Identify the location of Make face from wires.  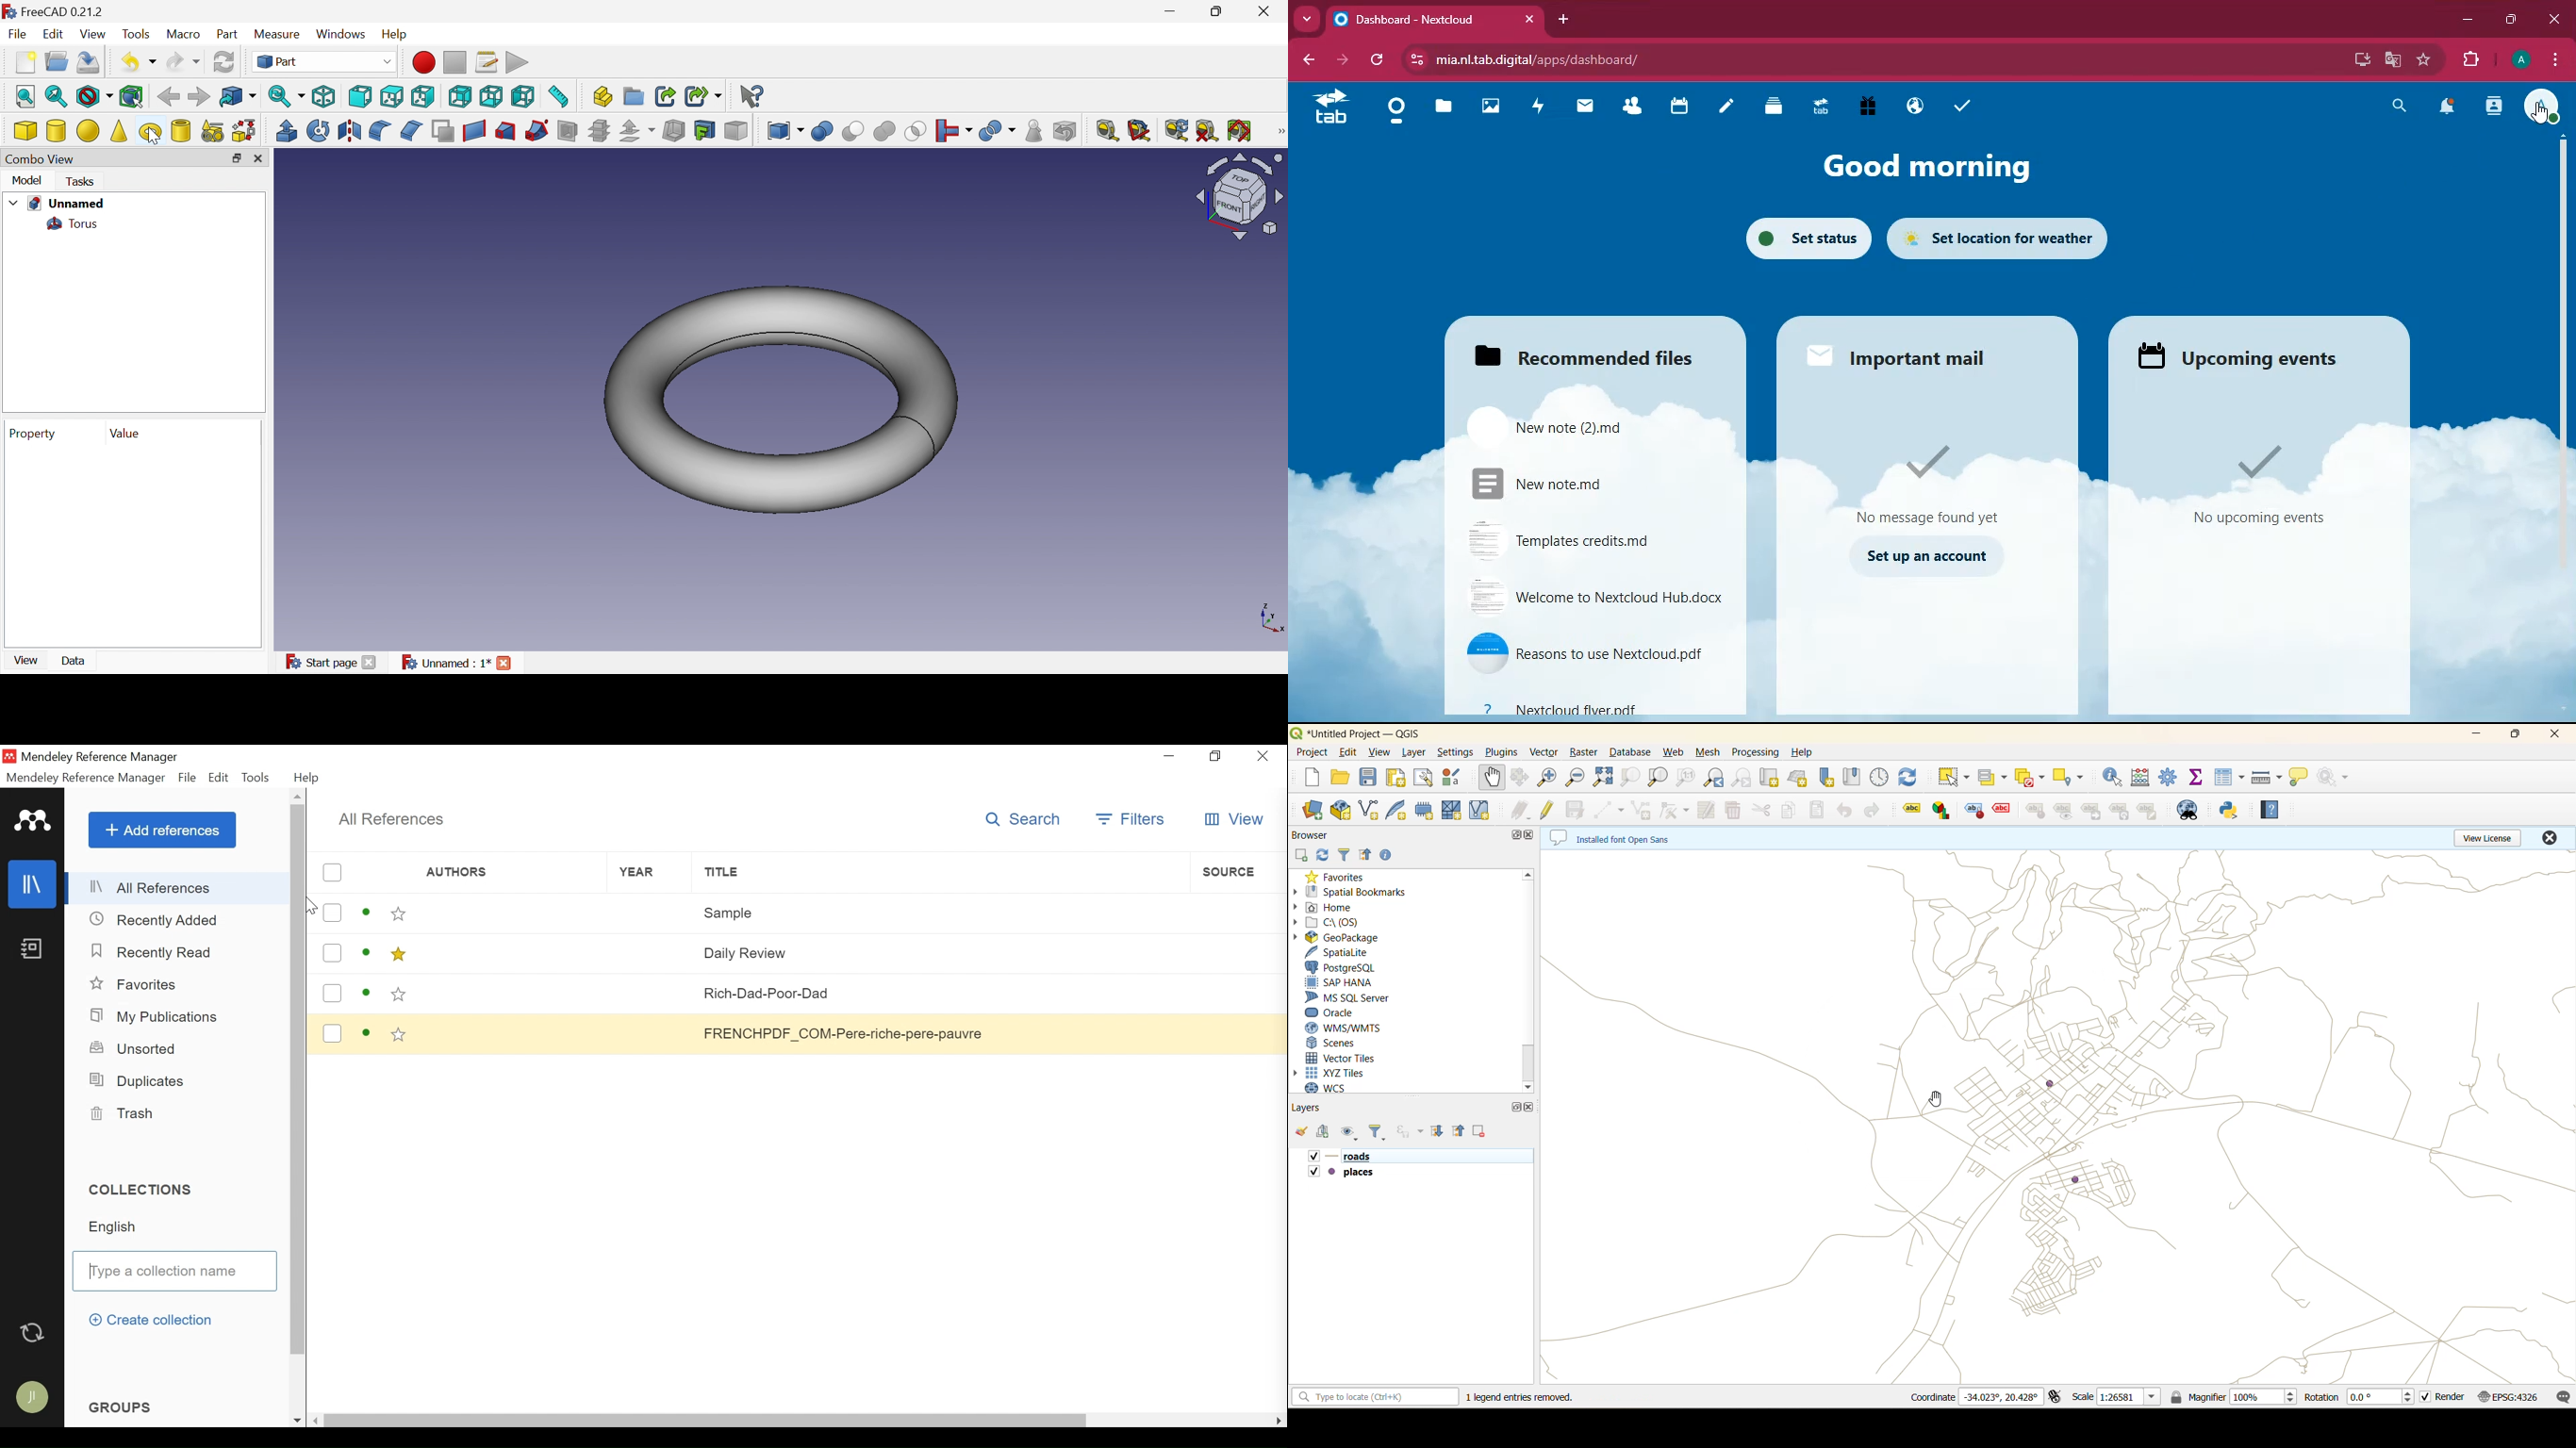
(443, 131).